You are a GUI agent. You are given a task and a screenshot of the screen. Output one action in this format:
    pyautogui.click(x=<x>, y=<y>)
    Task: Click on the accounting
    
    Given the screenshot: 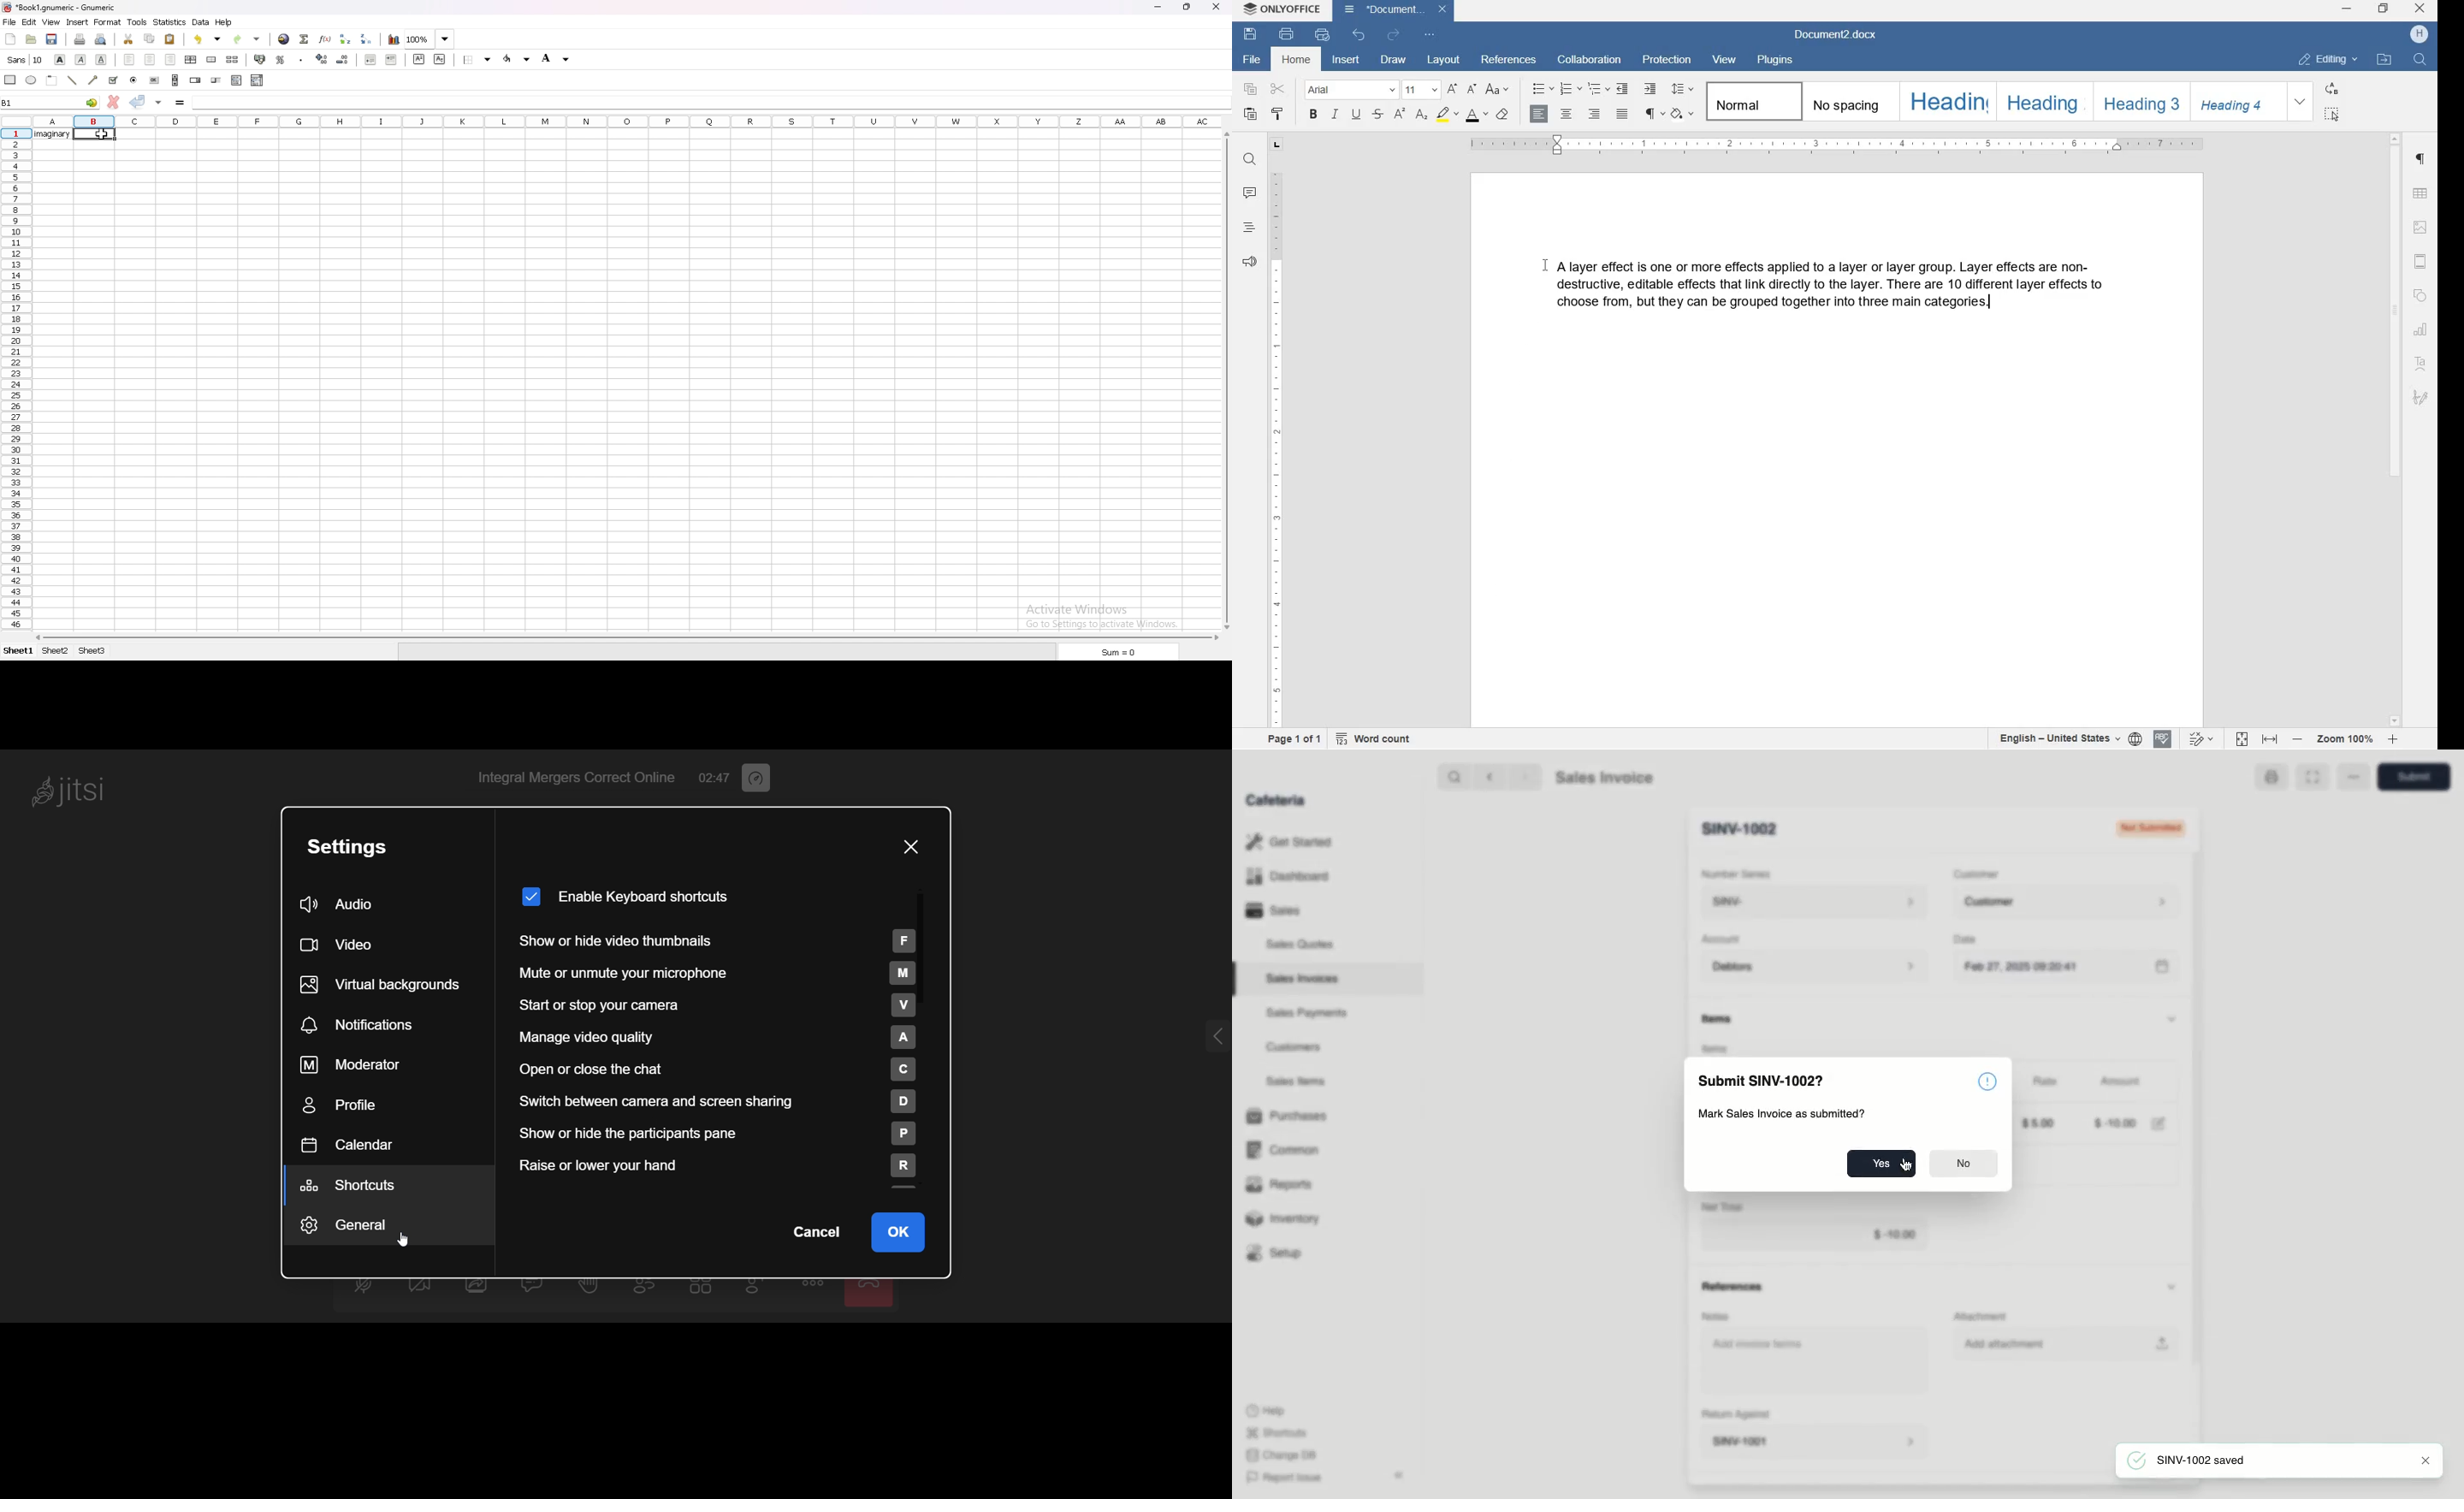 What is the action you would take?
    pyautogui.click(x=260, y=59)
    